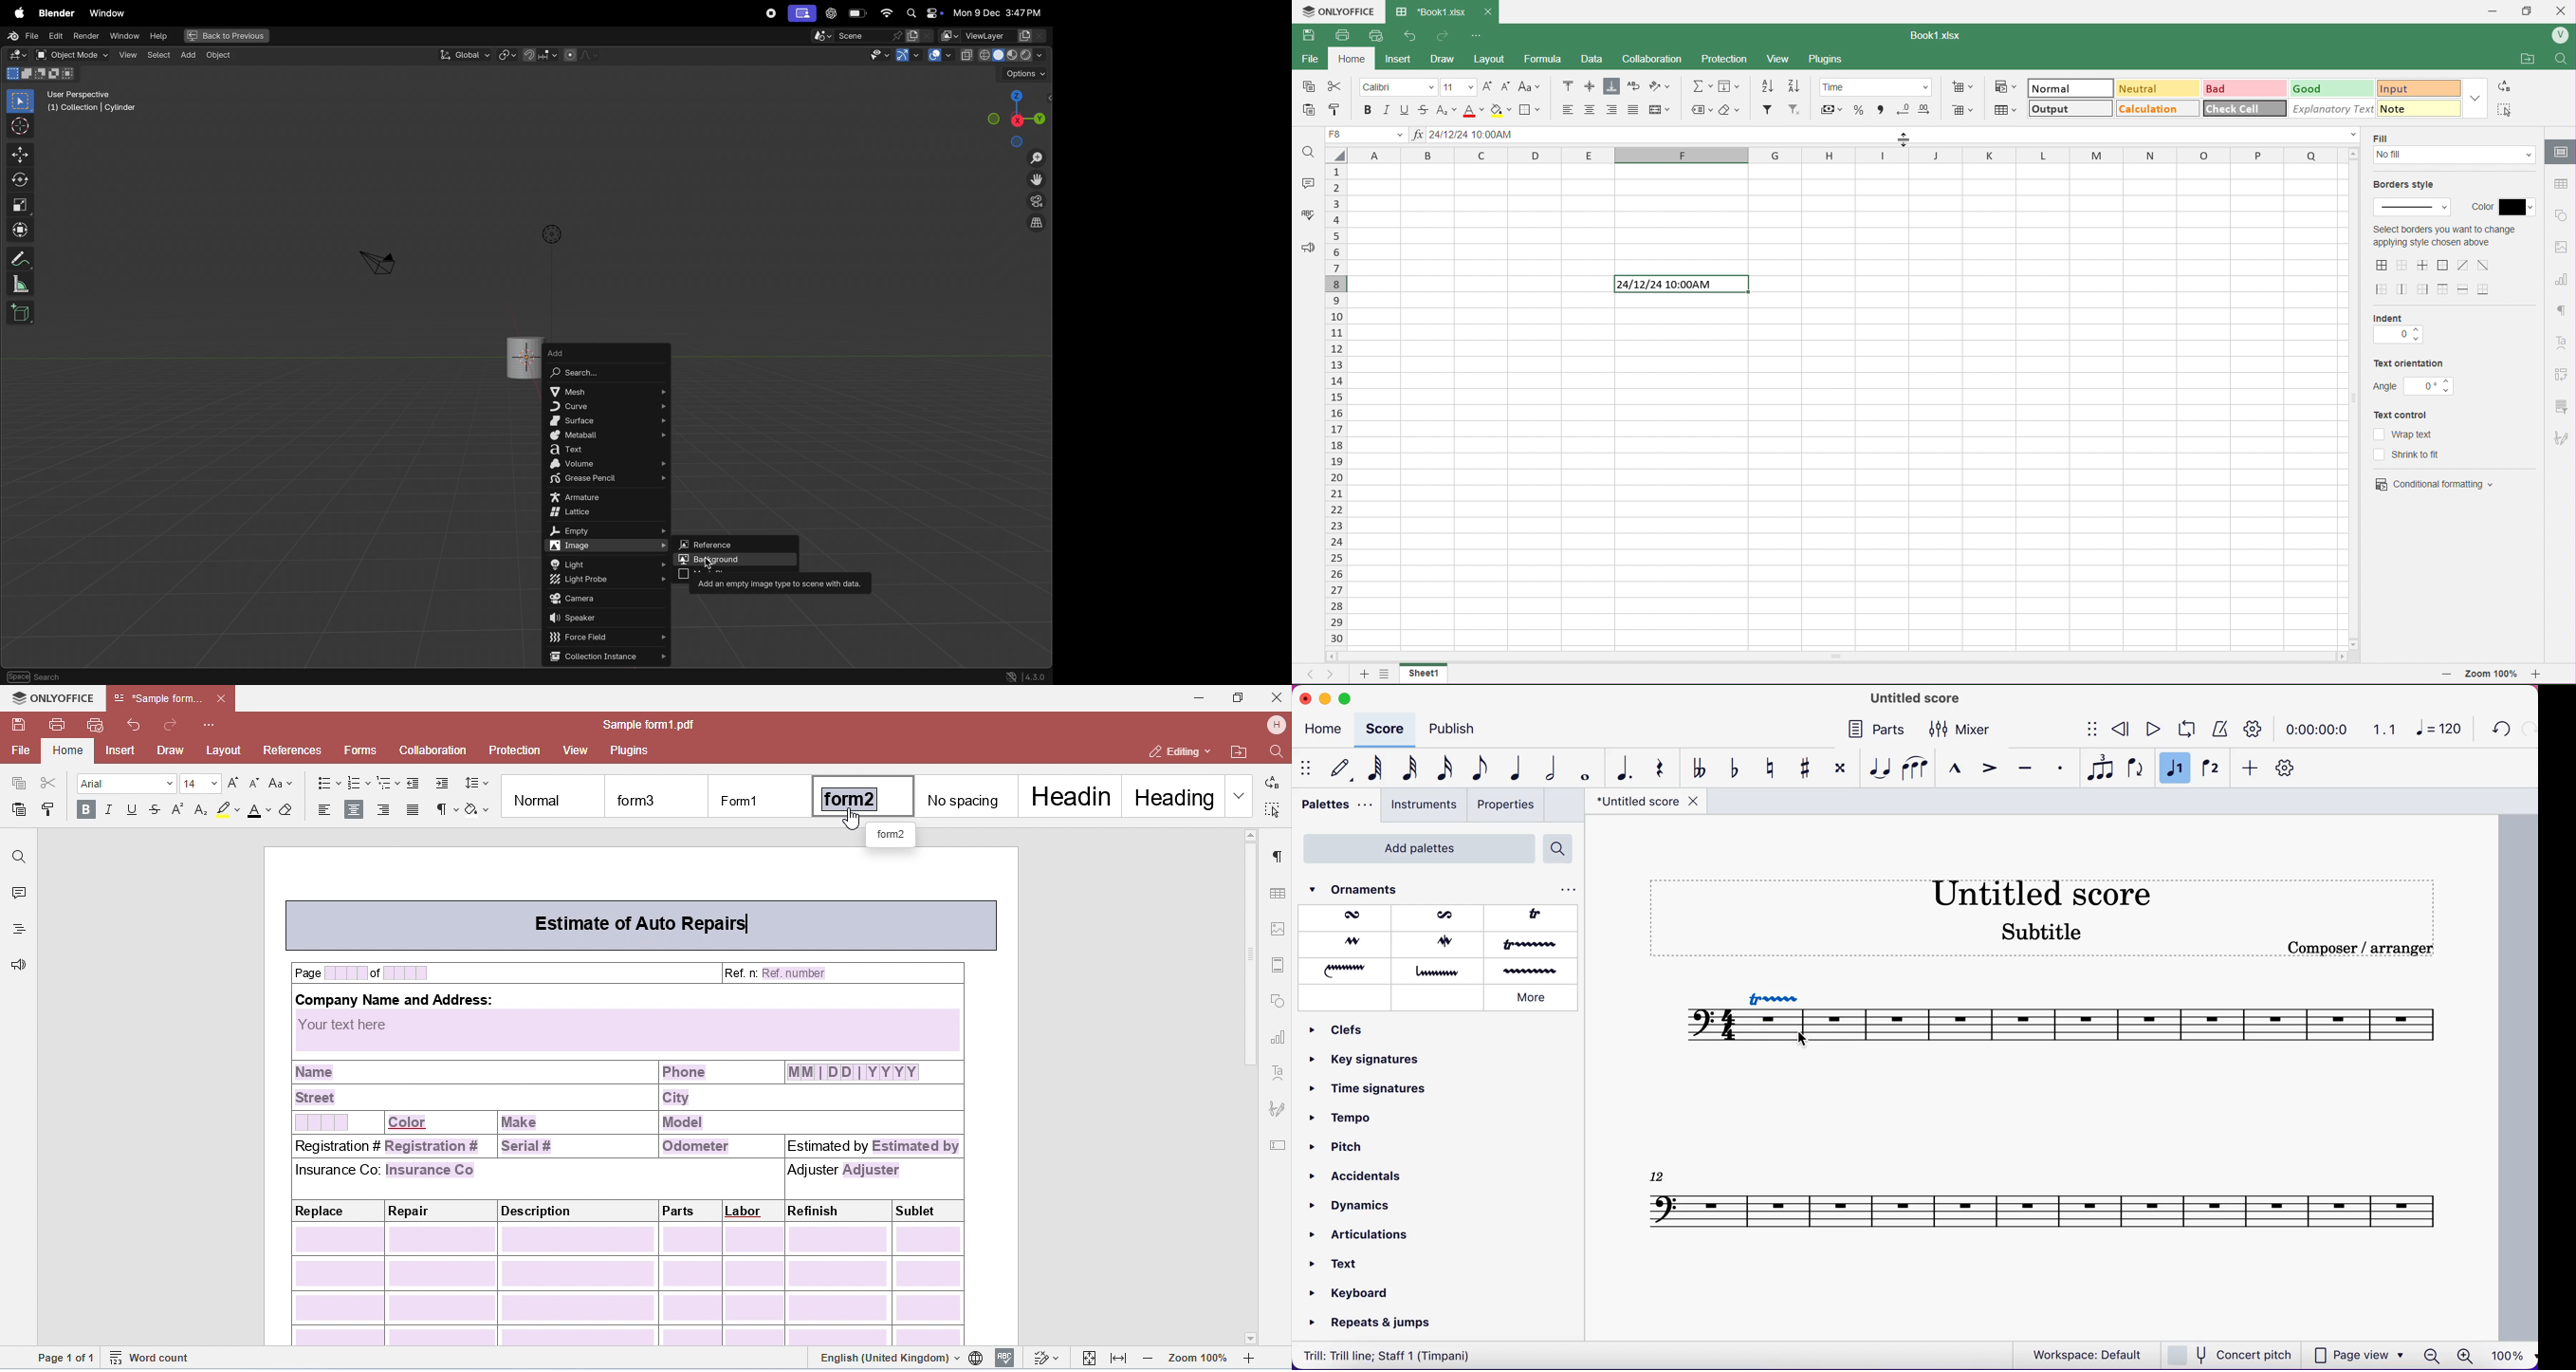 This screenshot has height=1372, width=2576. What do you see at coordinates (2005, 86) in the screenshot?
I see `Conditional Formating` at bounding box center [2005, 86].